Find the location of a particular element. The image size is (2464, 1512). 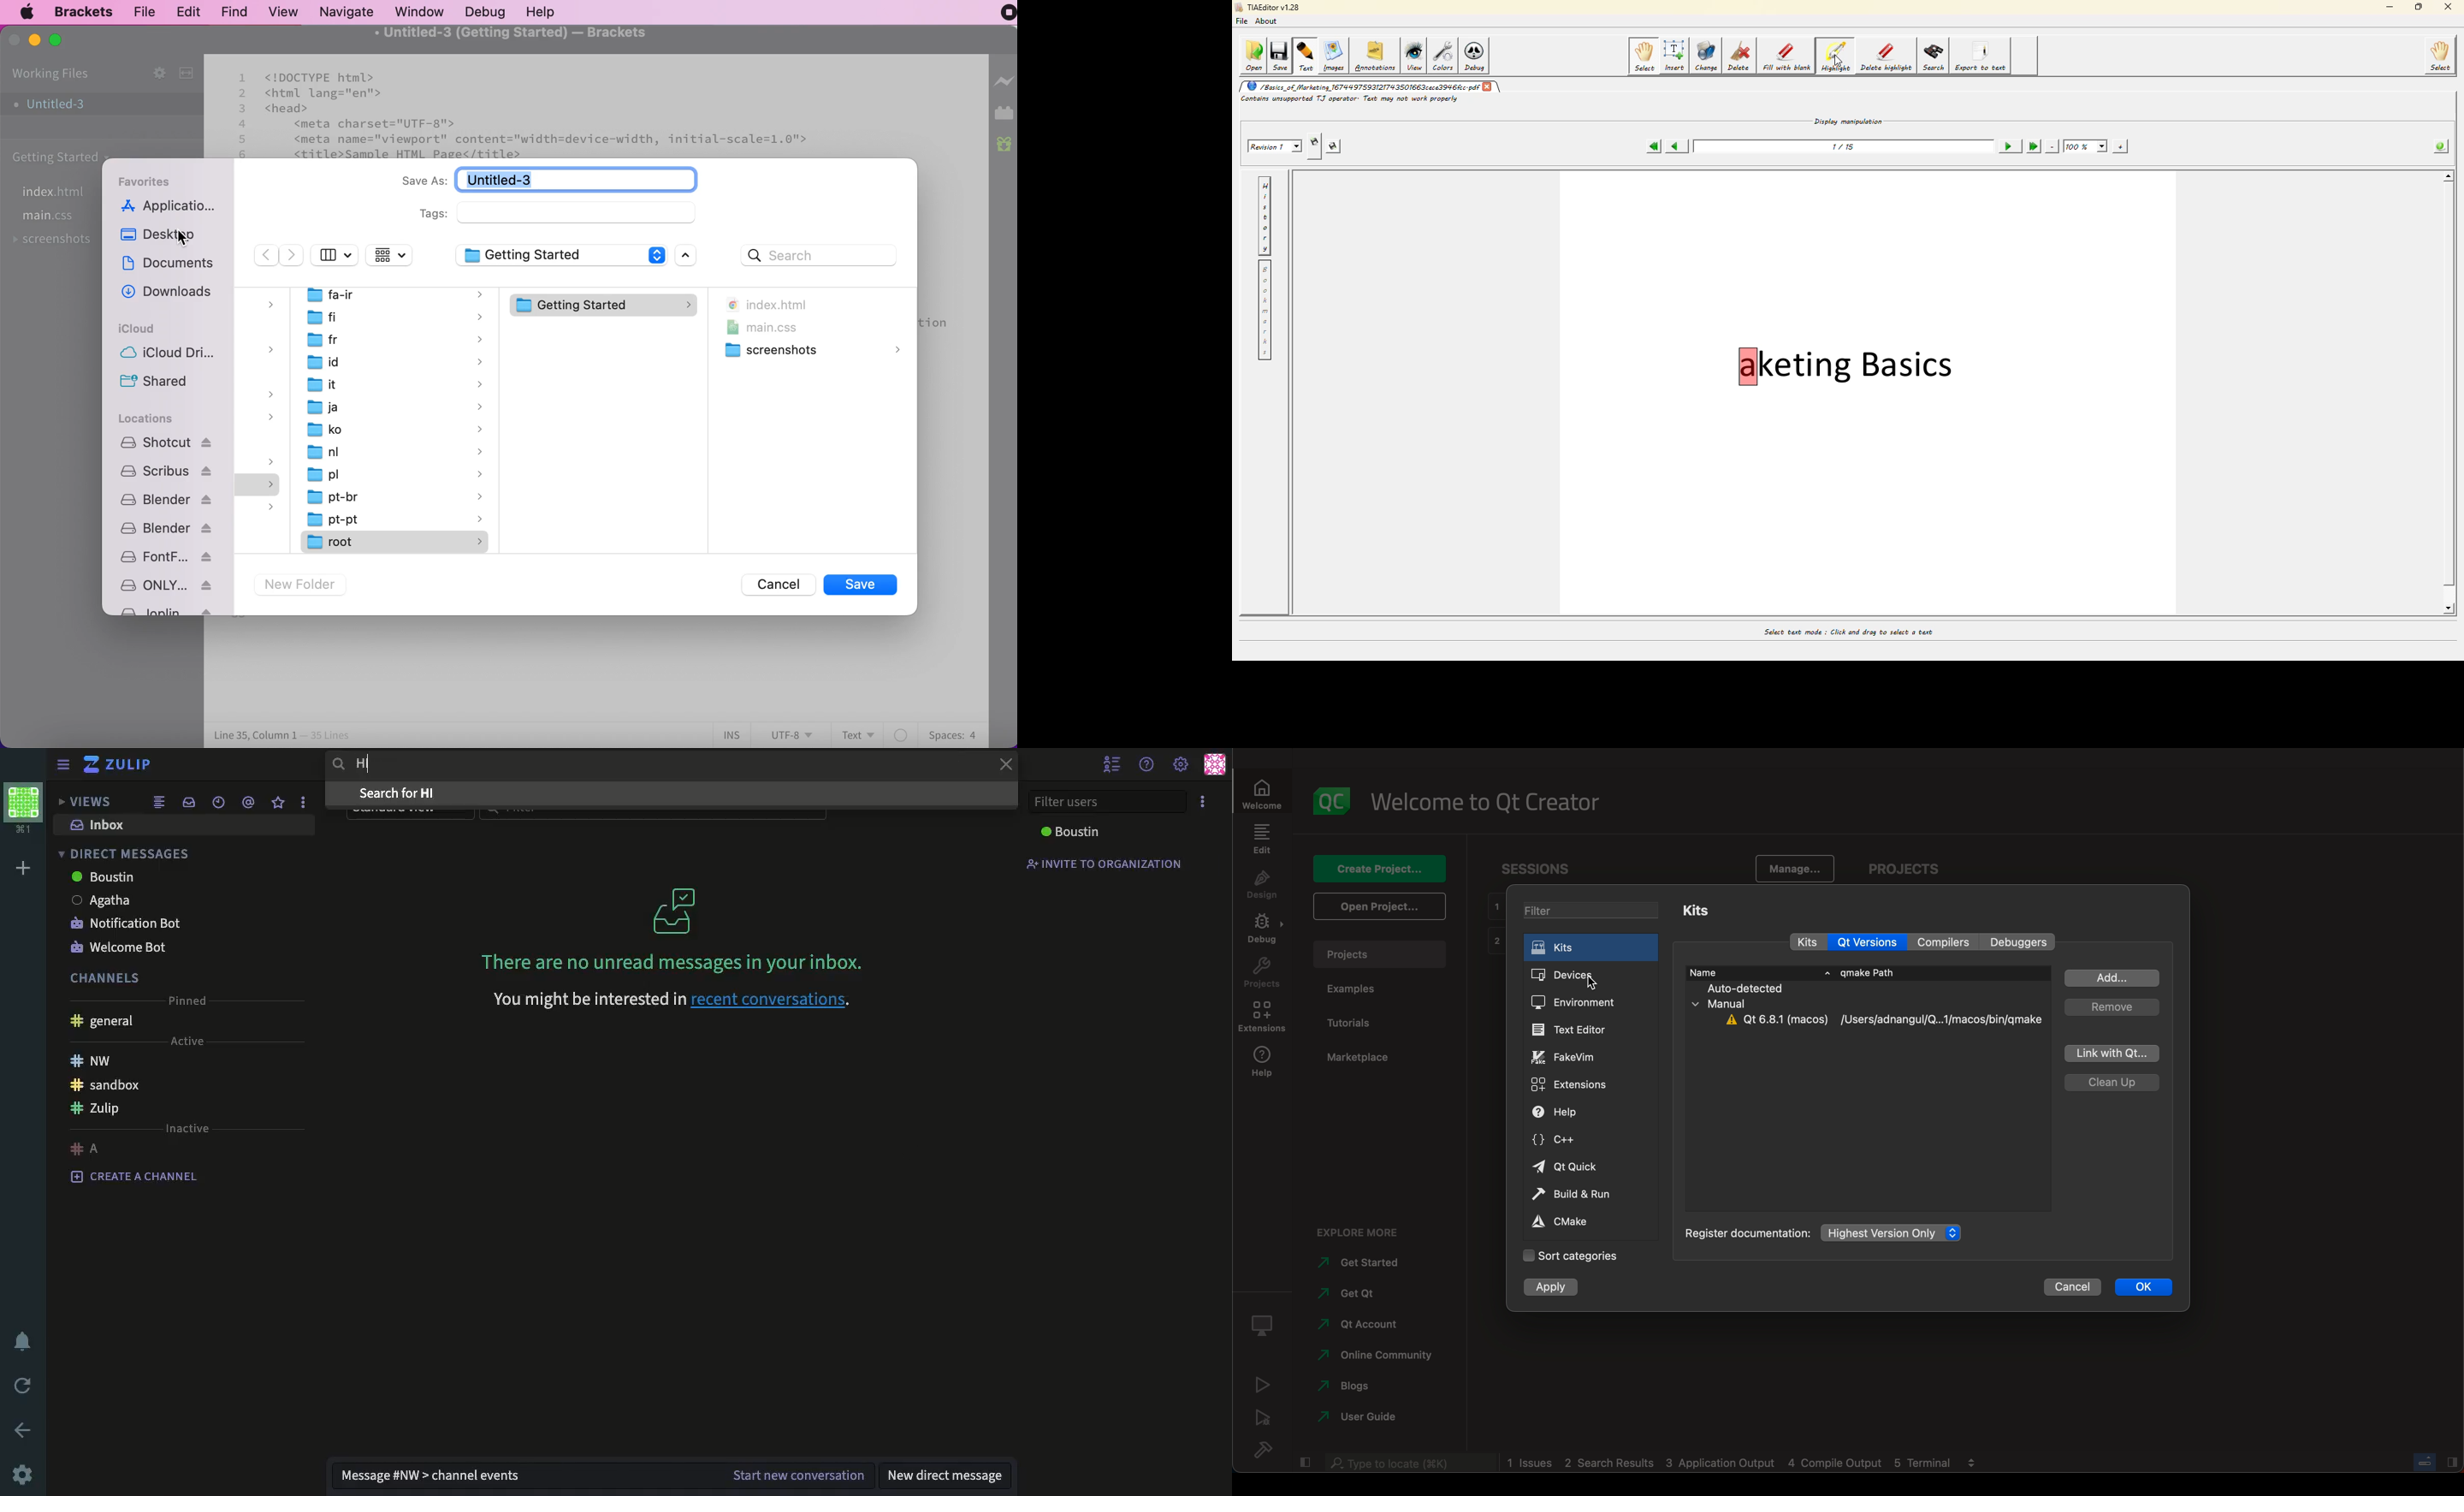

invite to organization is located at coordinates (1106, 864).